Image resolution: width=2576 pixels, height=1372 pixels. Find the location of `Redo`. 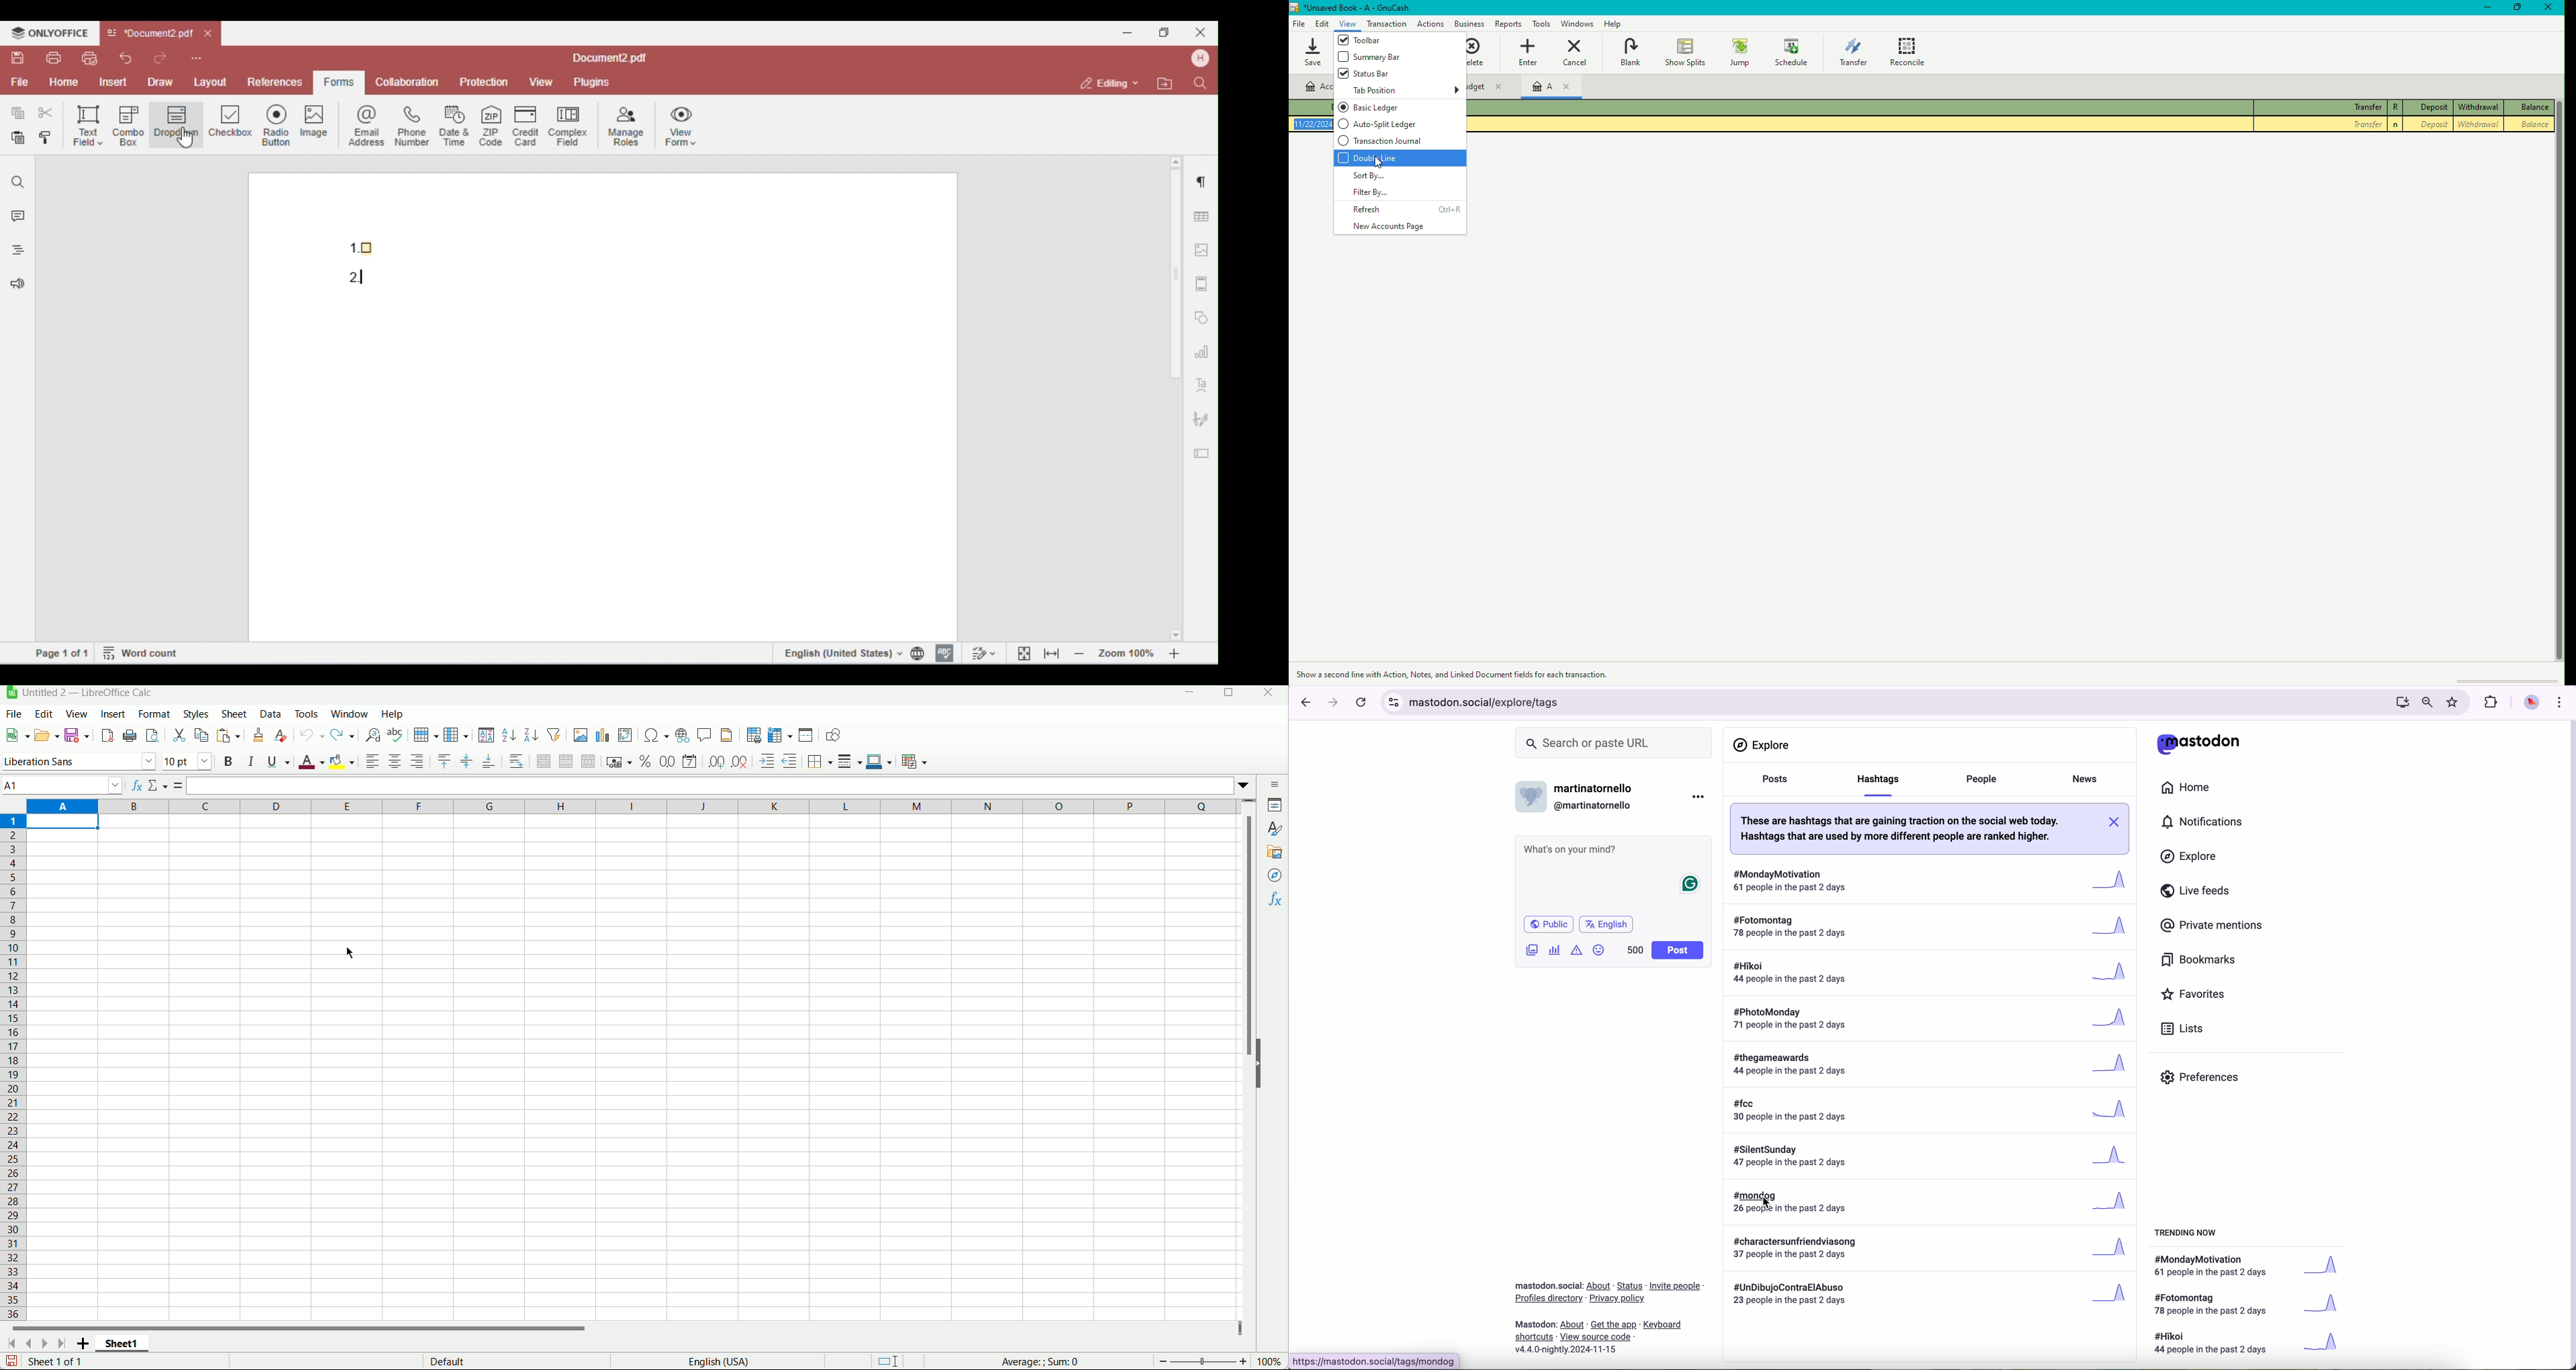

Redo is located at coordinates (344, 735).